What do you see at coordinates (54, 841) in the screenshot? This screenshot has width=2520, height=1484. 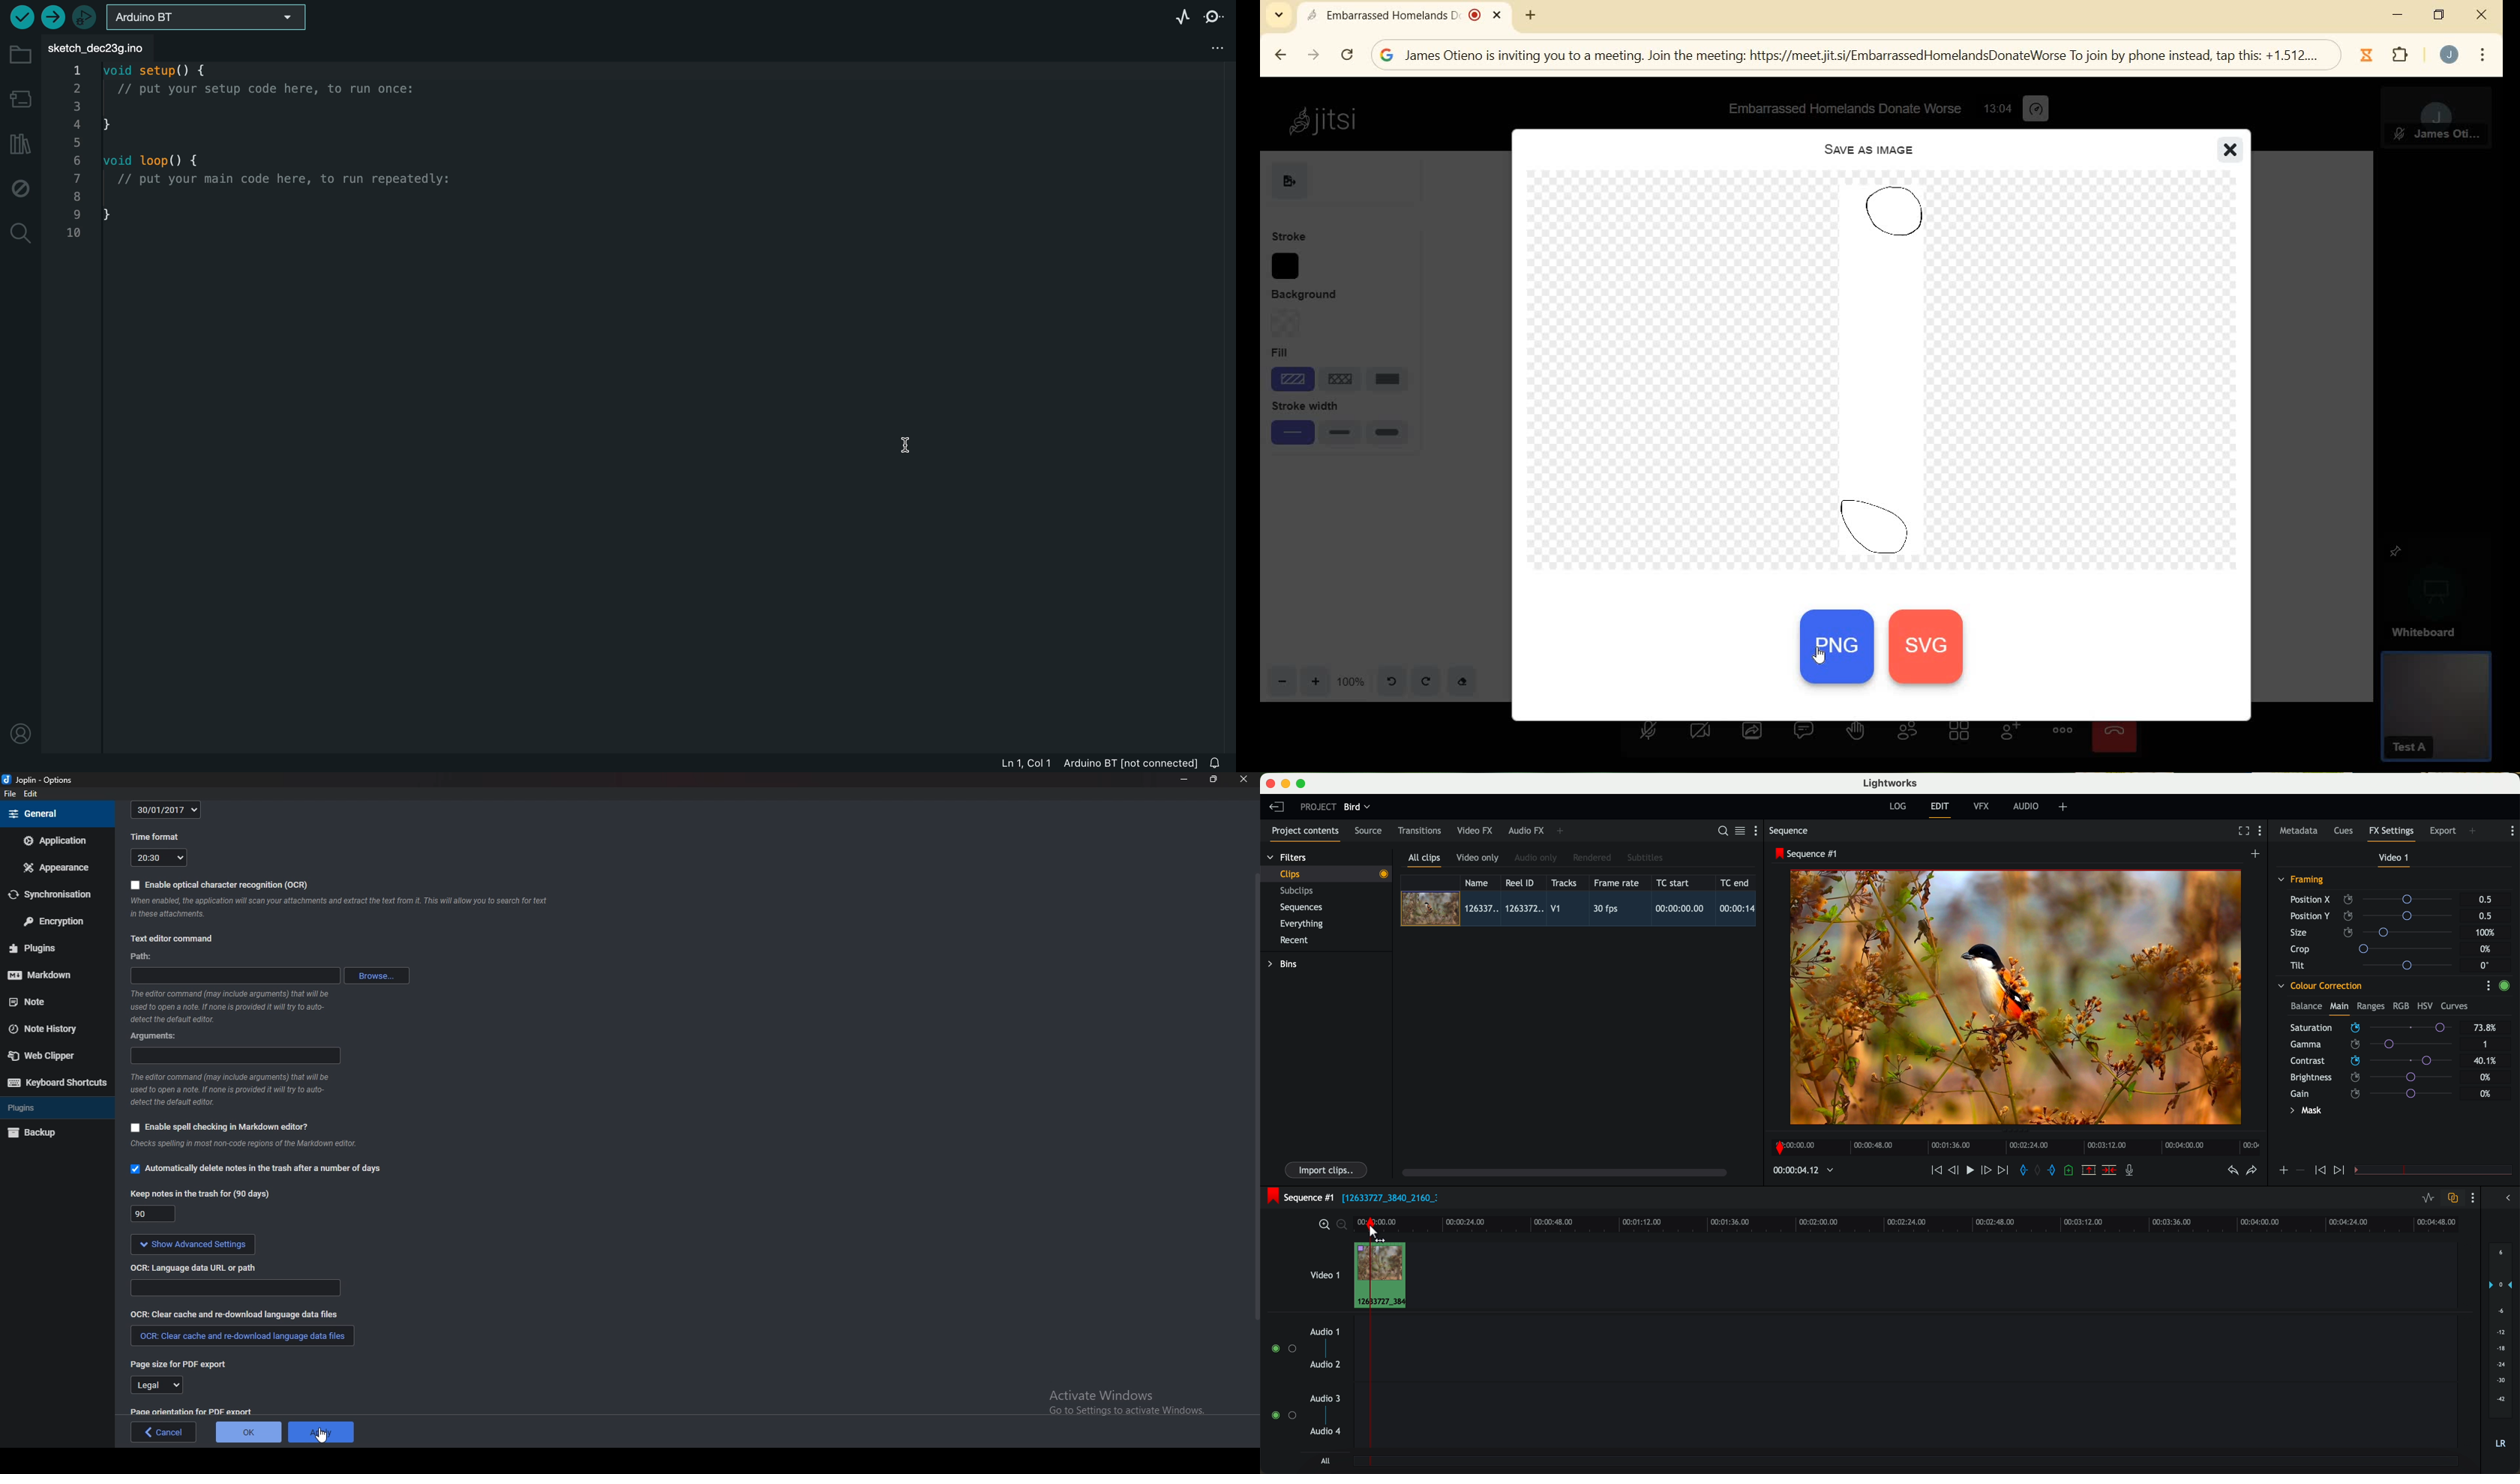 I see `Application` at bounding box center [54, 841].